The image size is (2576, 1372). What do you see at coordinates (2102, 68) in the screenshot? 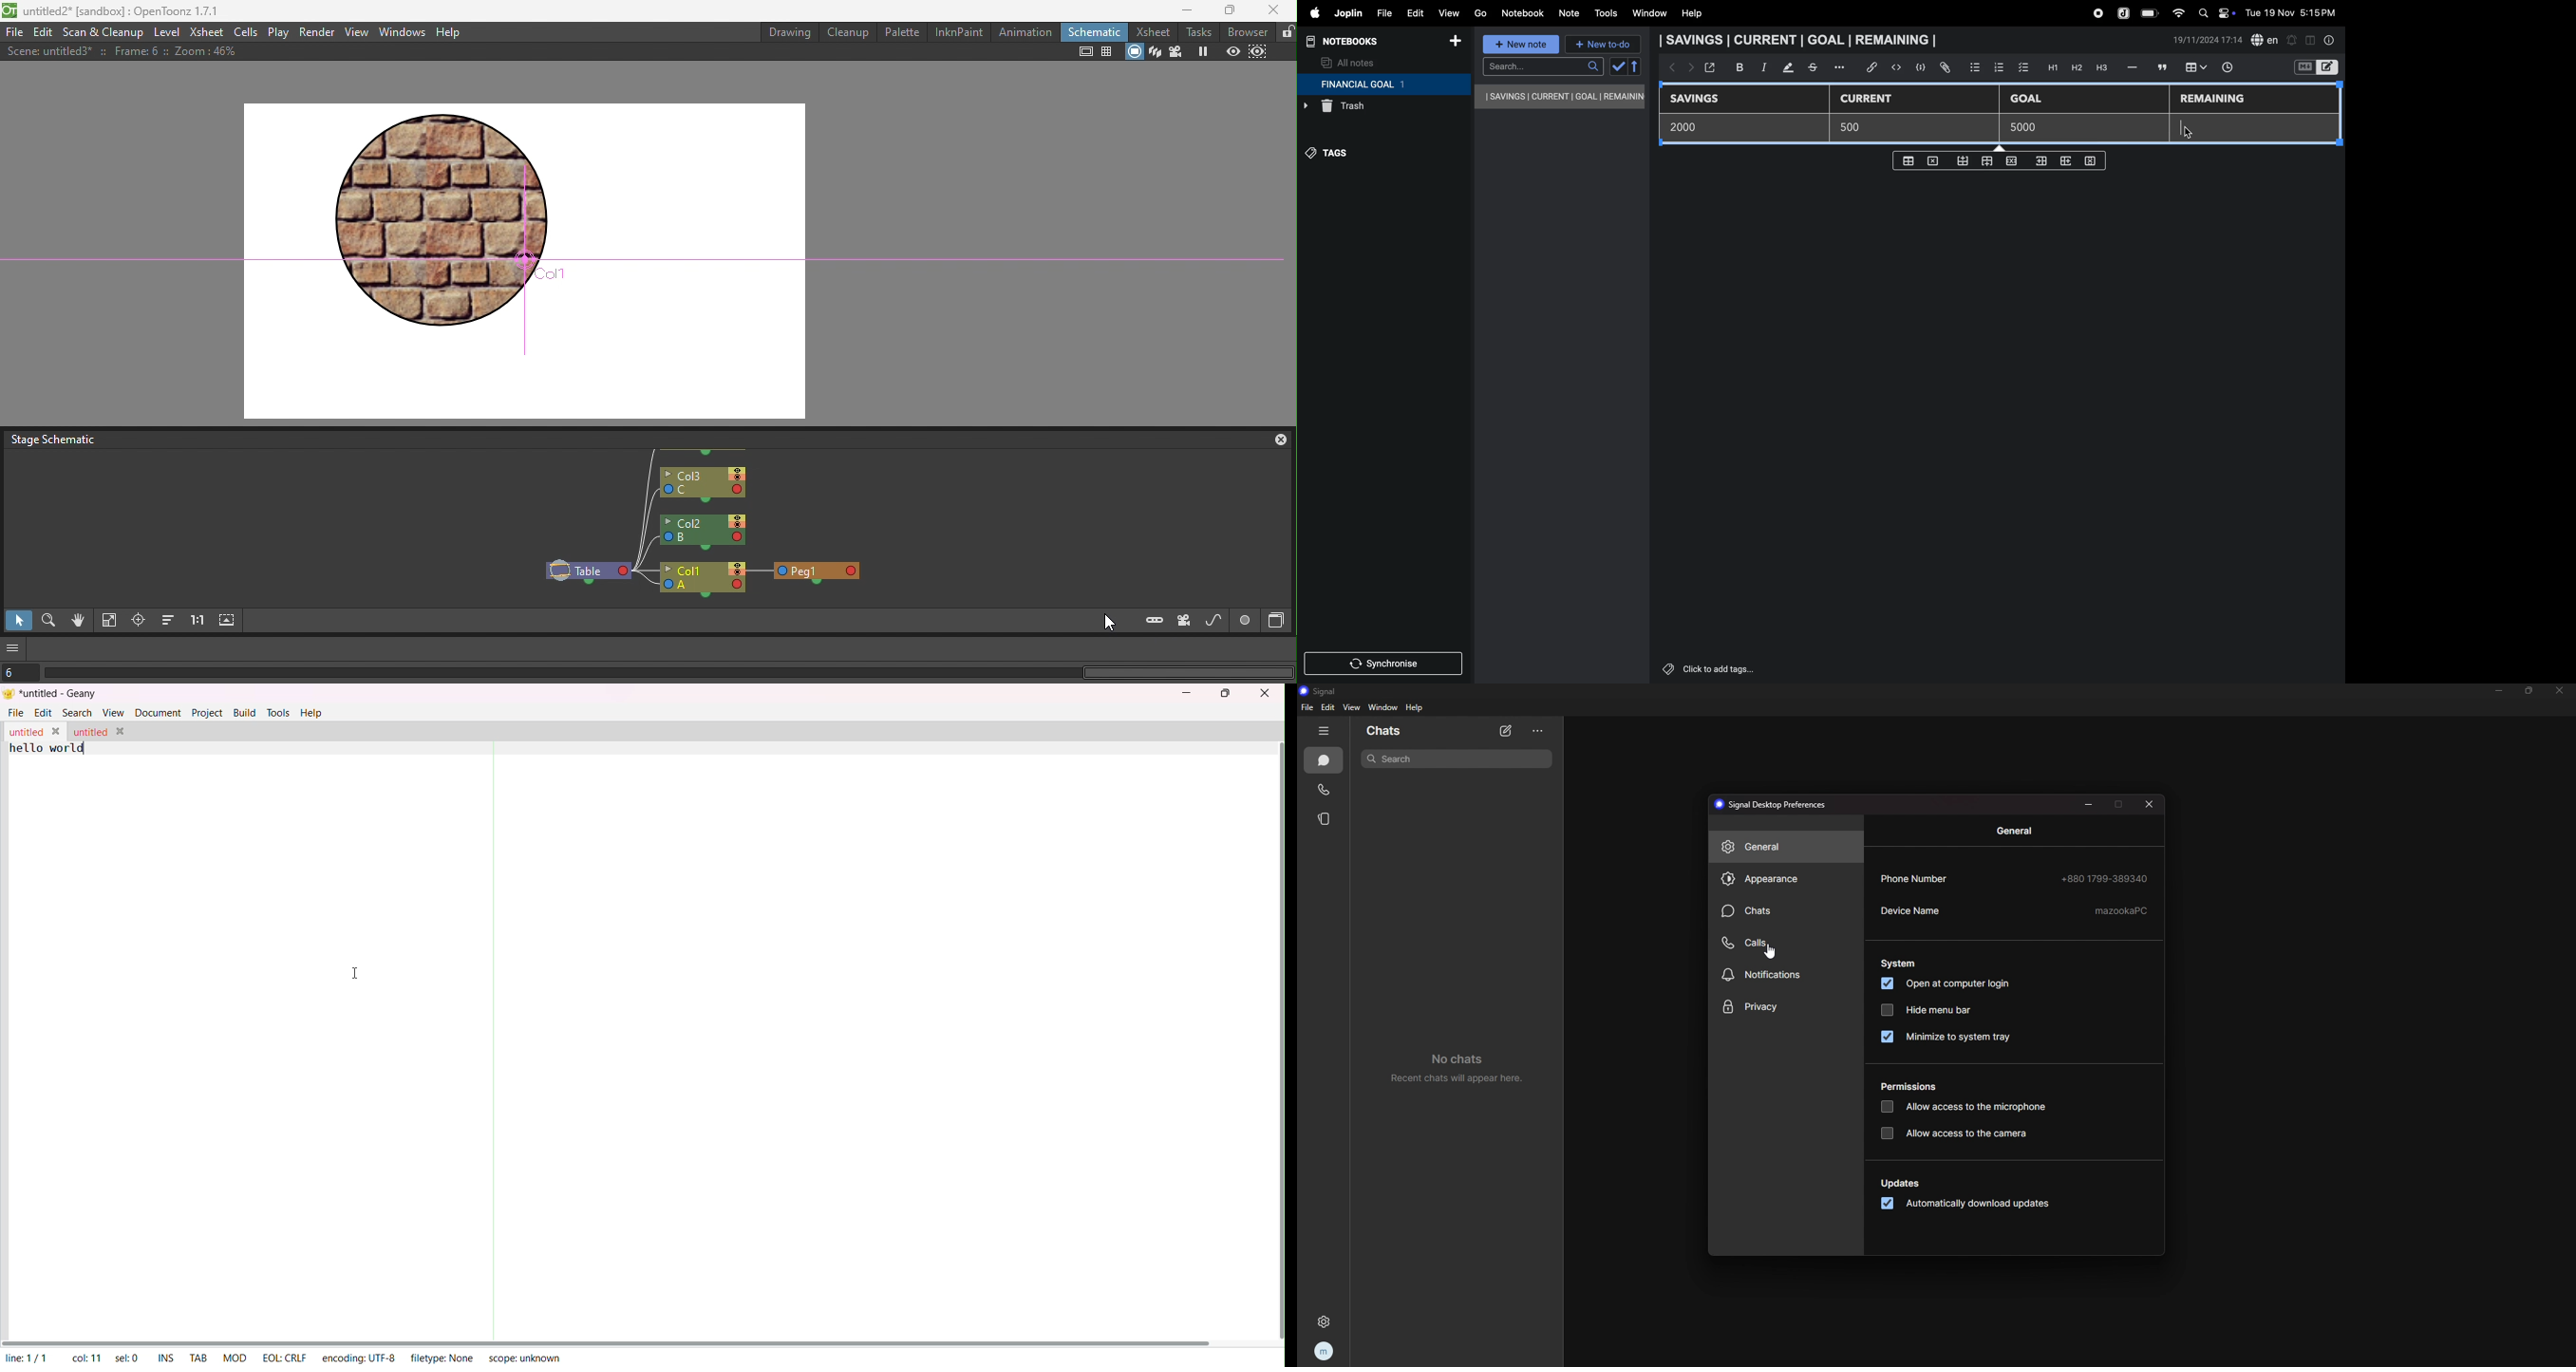
I see `heading 3` at bounding box center [2102, 68].